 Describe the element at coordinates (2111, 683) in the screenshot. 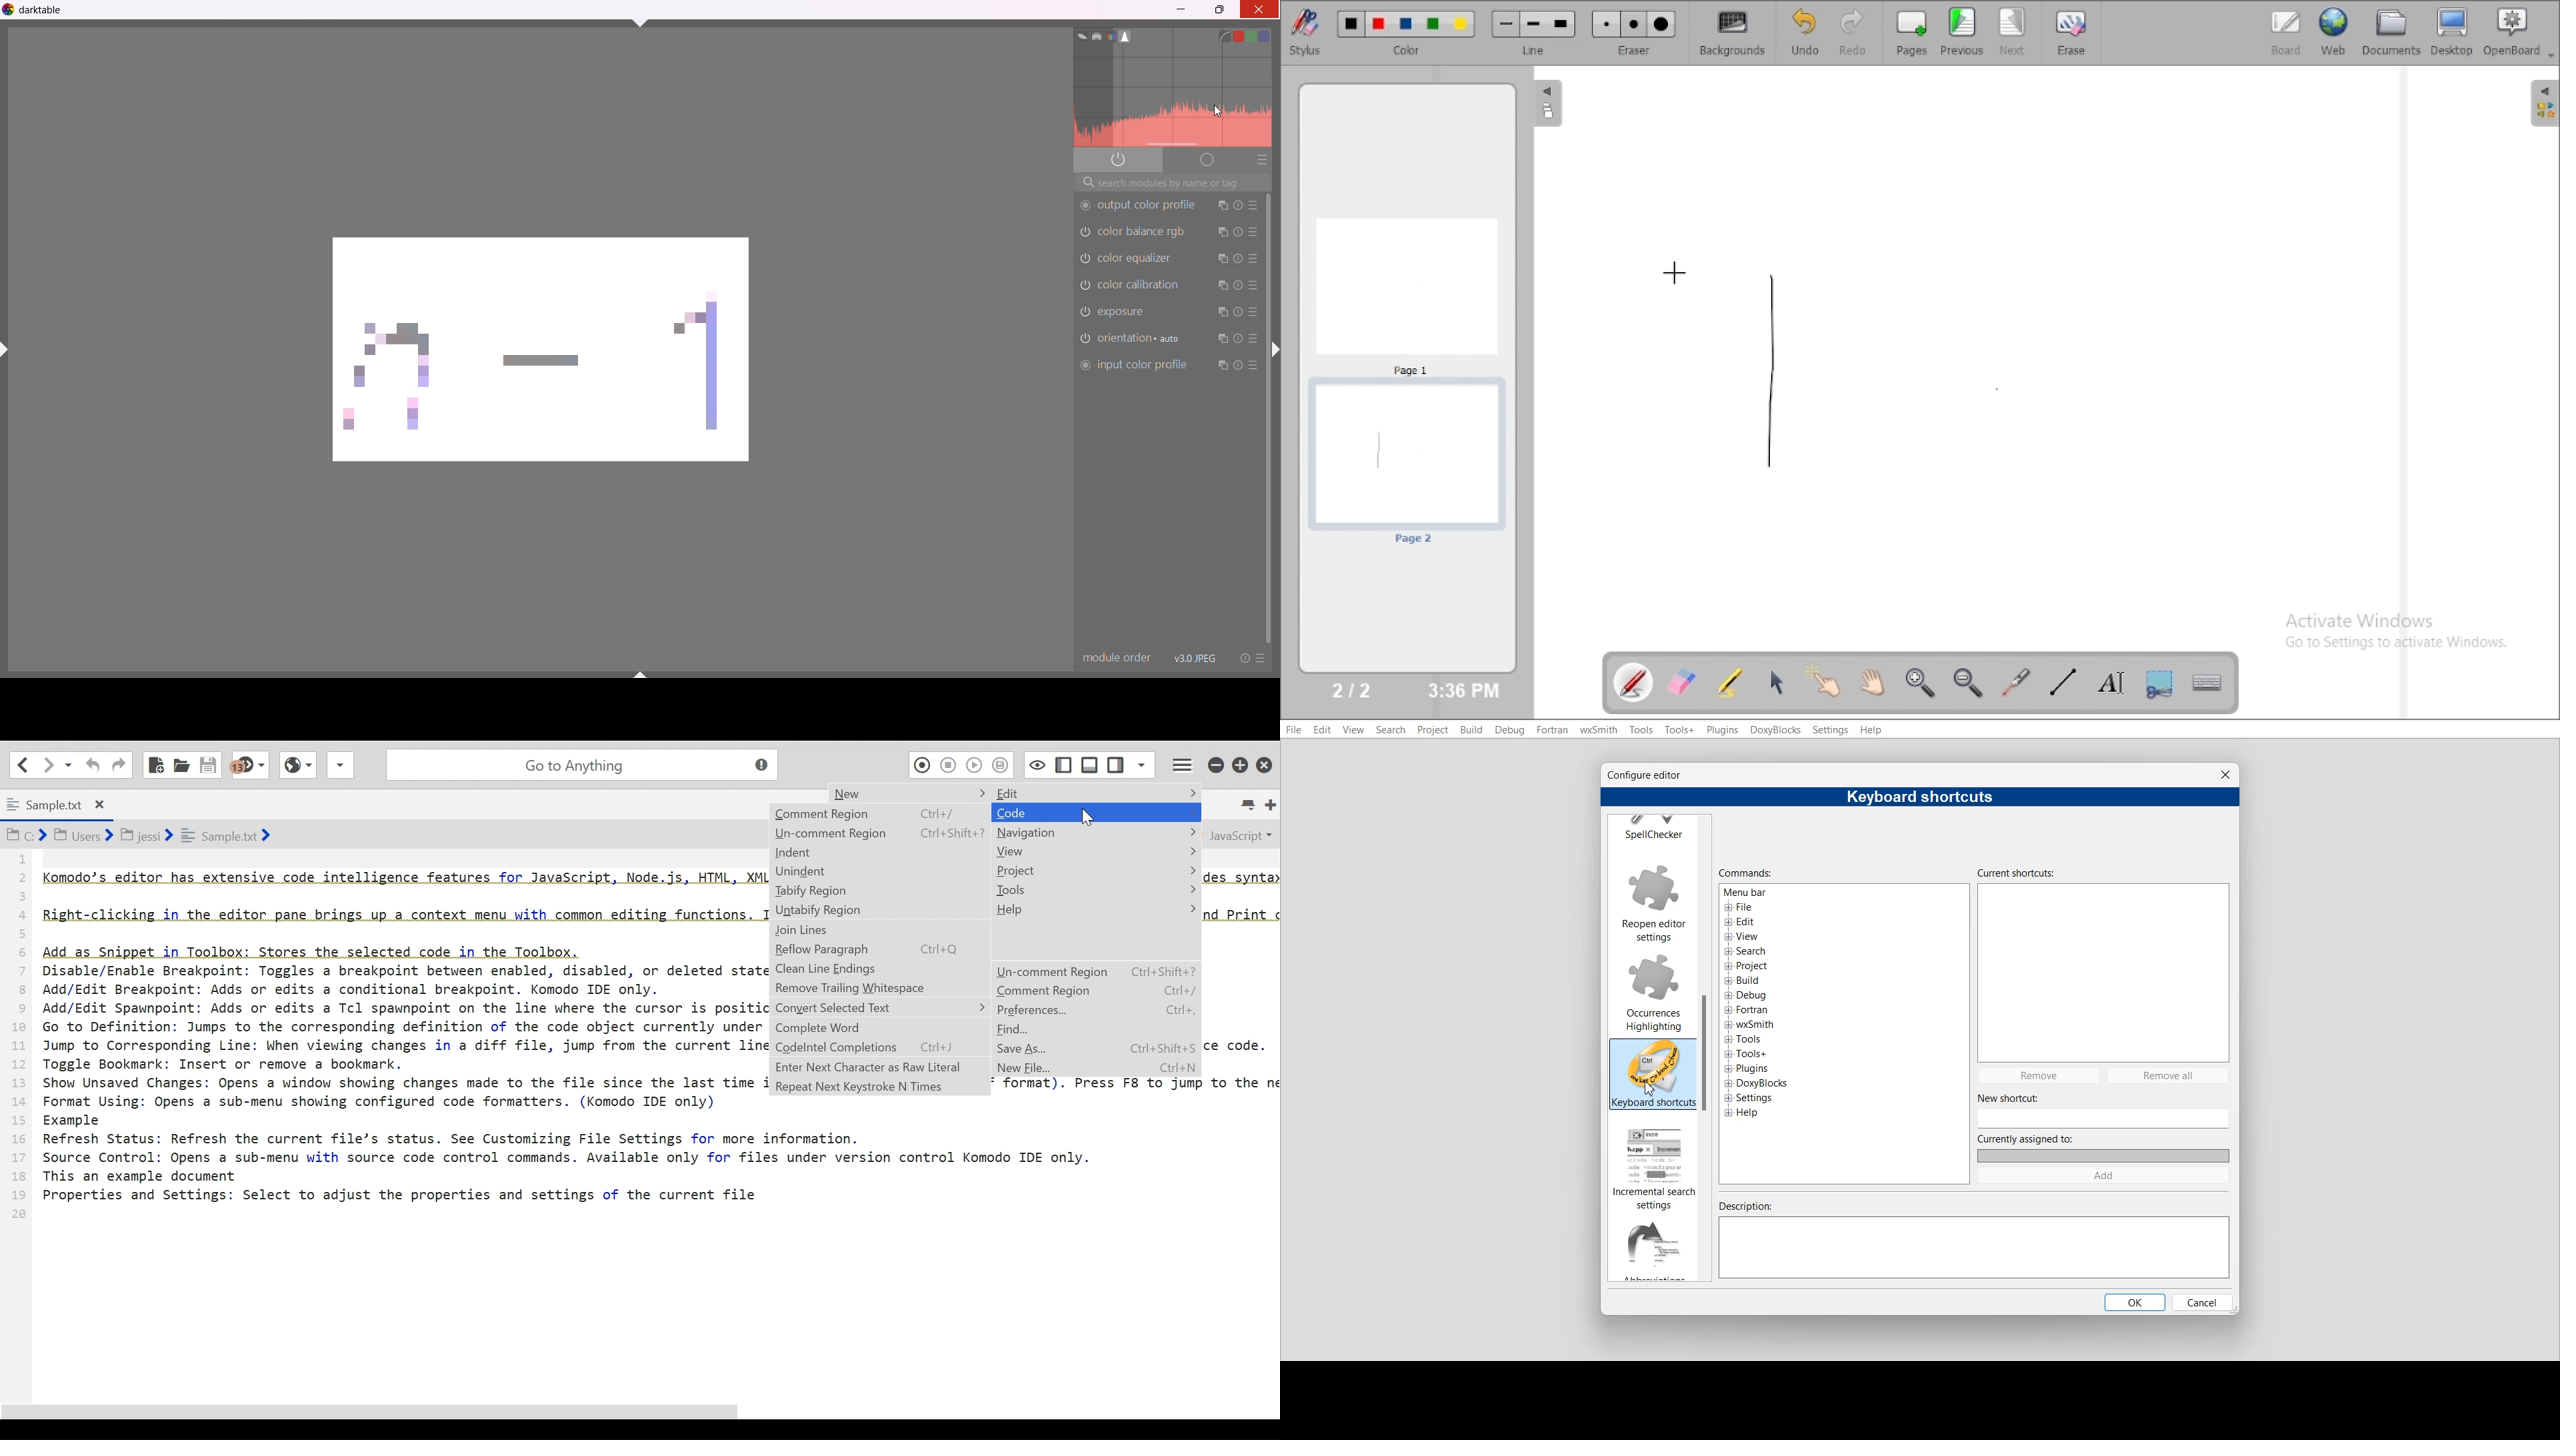

I see `write text` at that location.